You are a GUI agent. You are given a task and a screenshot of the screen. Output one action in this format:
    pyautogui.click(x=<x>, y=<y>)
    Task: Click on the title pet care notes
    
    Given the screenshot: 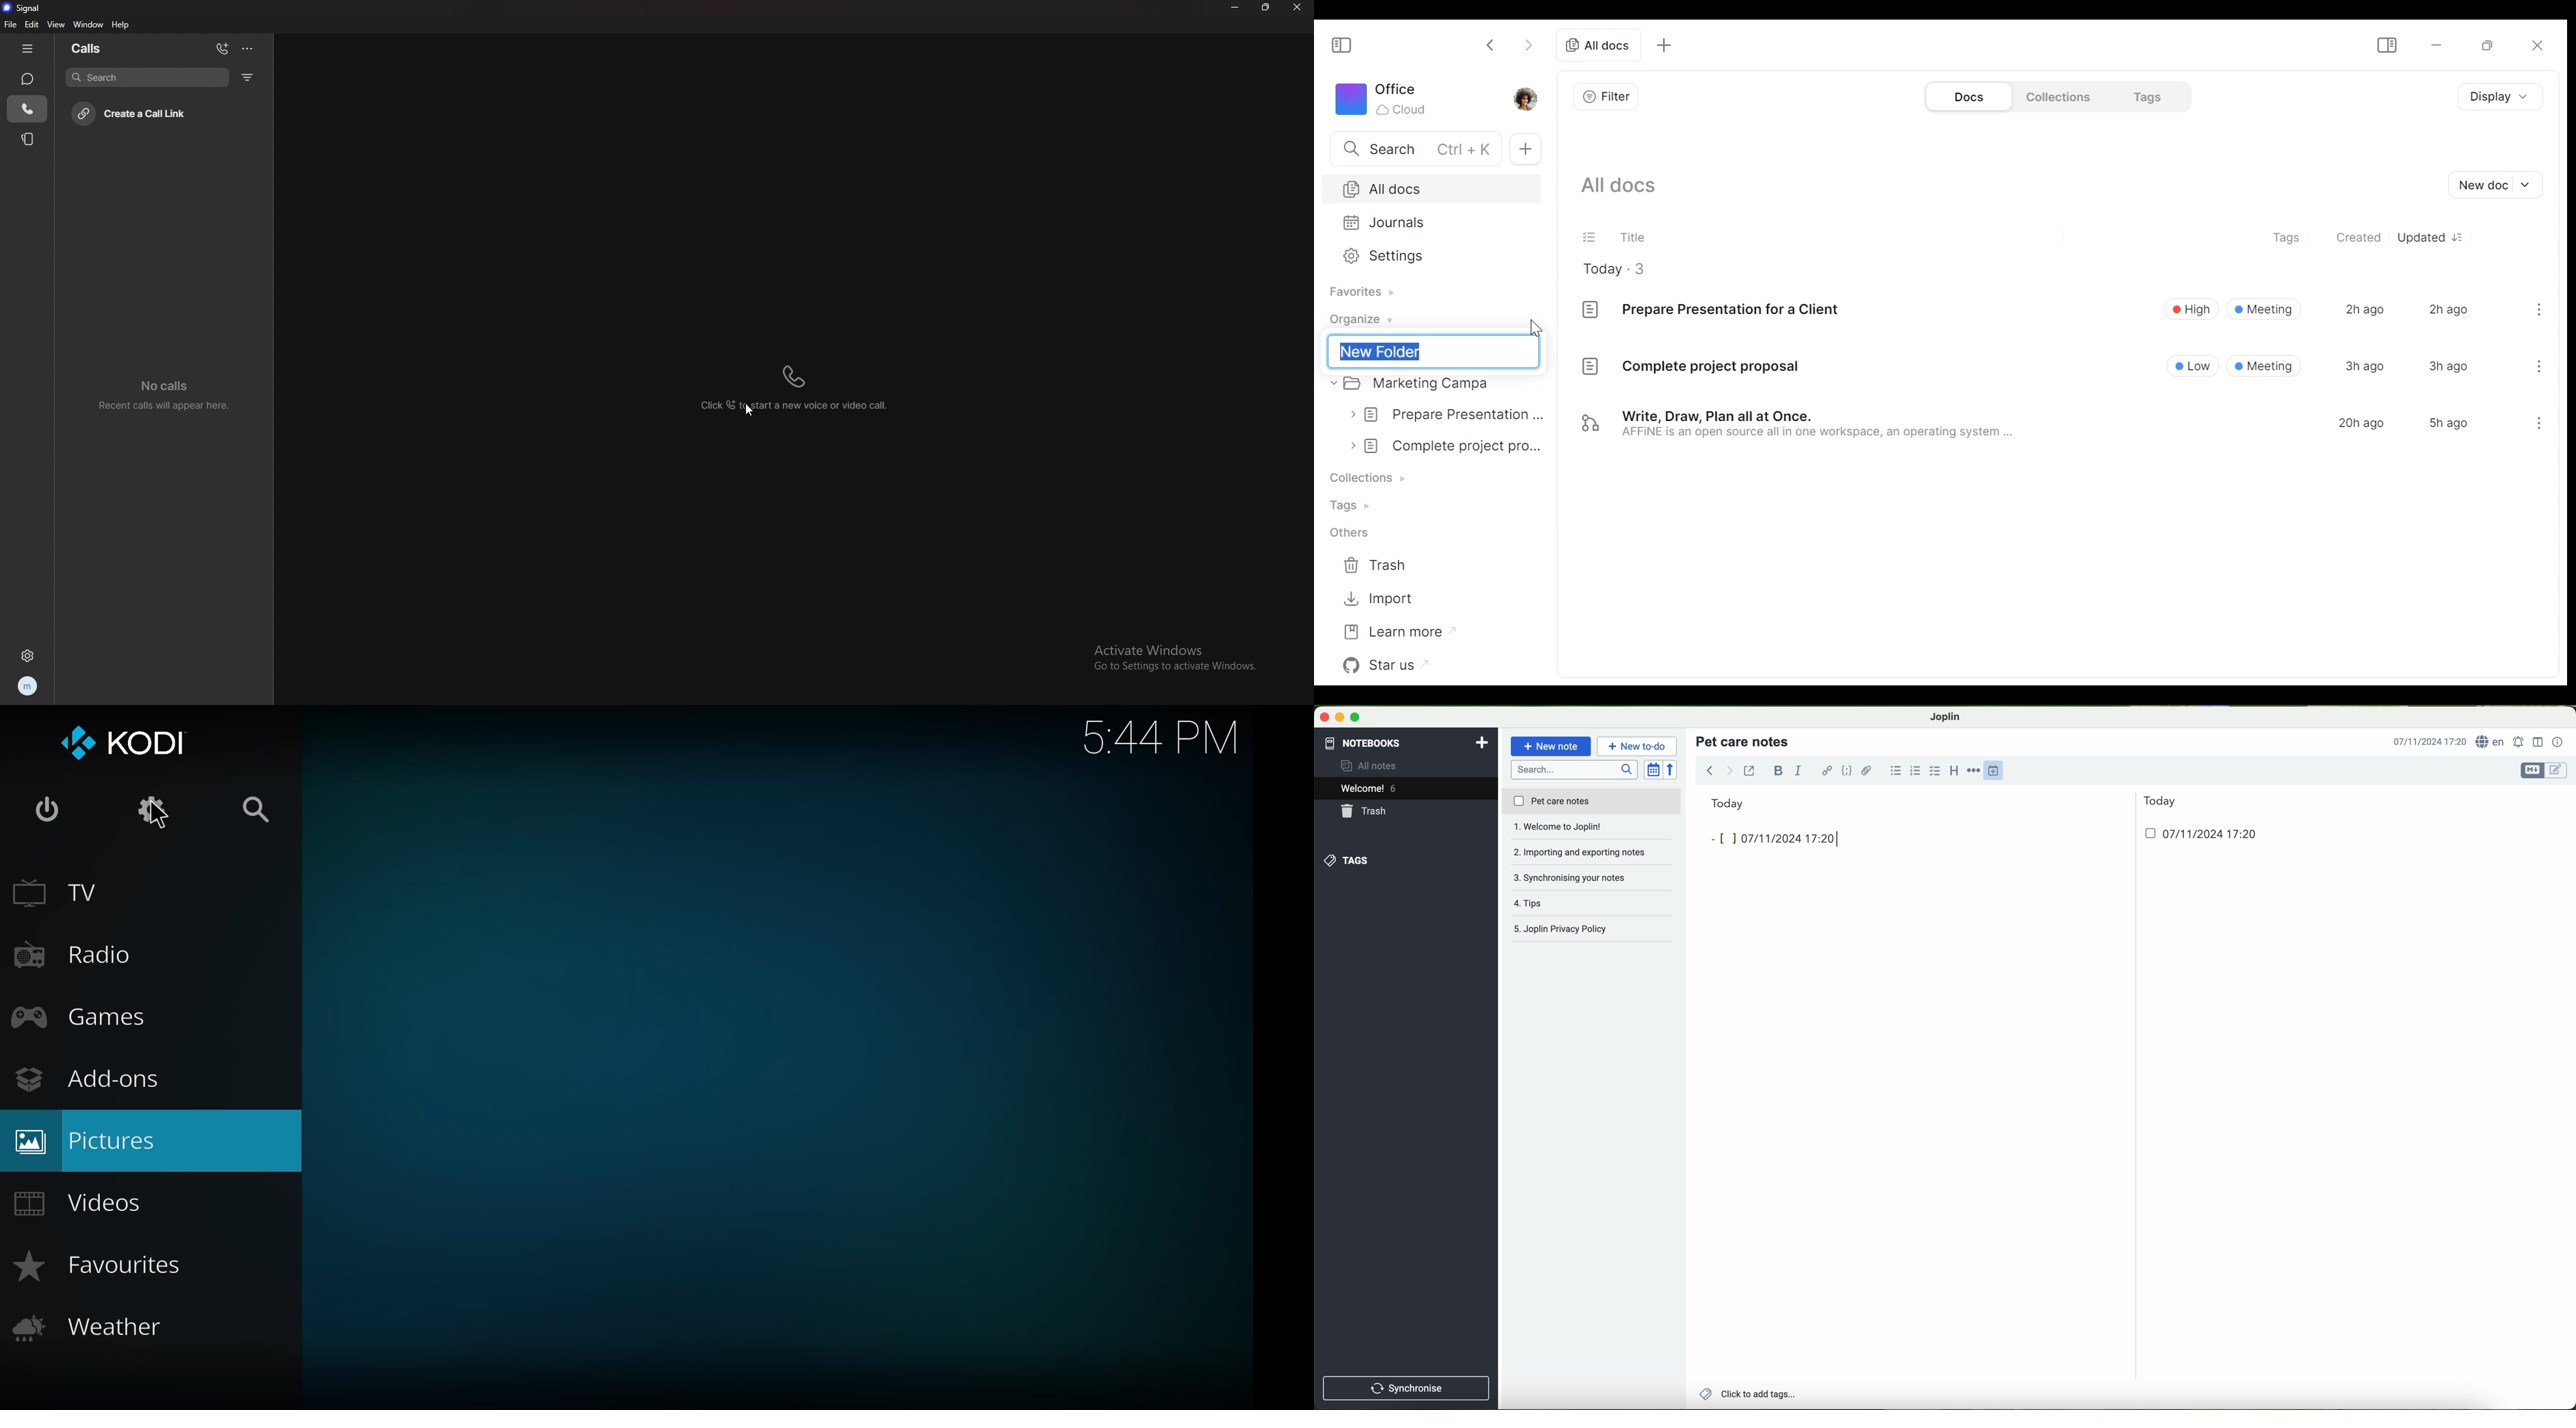 What is the action you would take?
    pyautogui.click(x=1744, y=741)
    